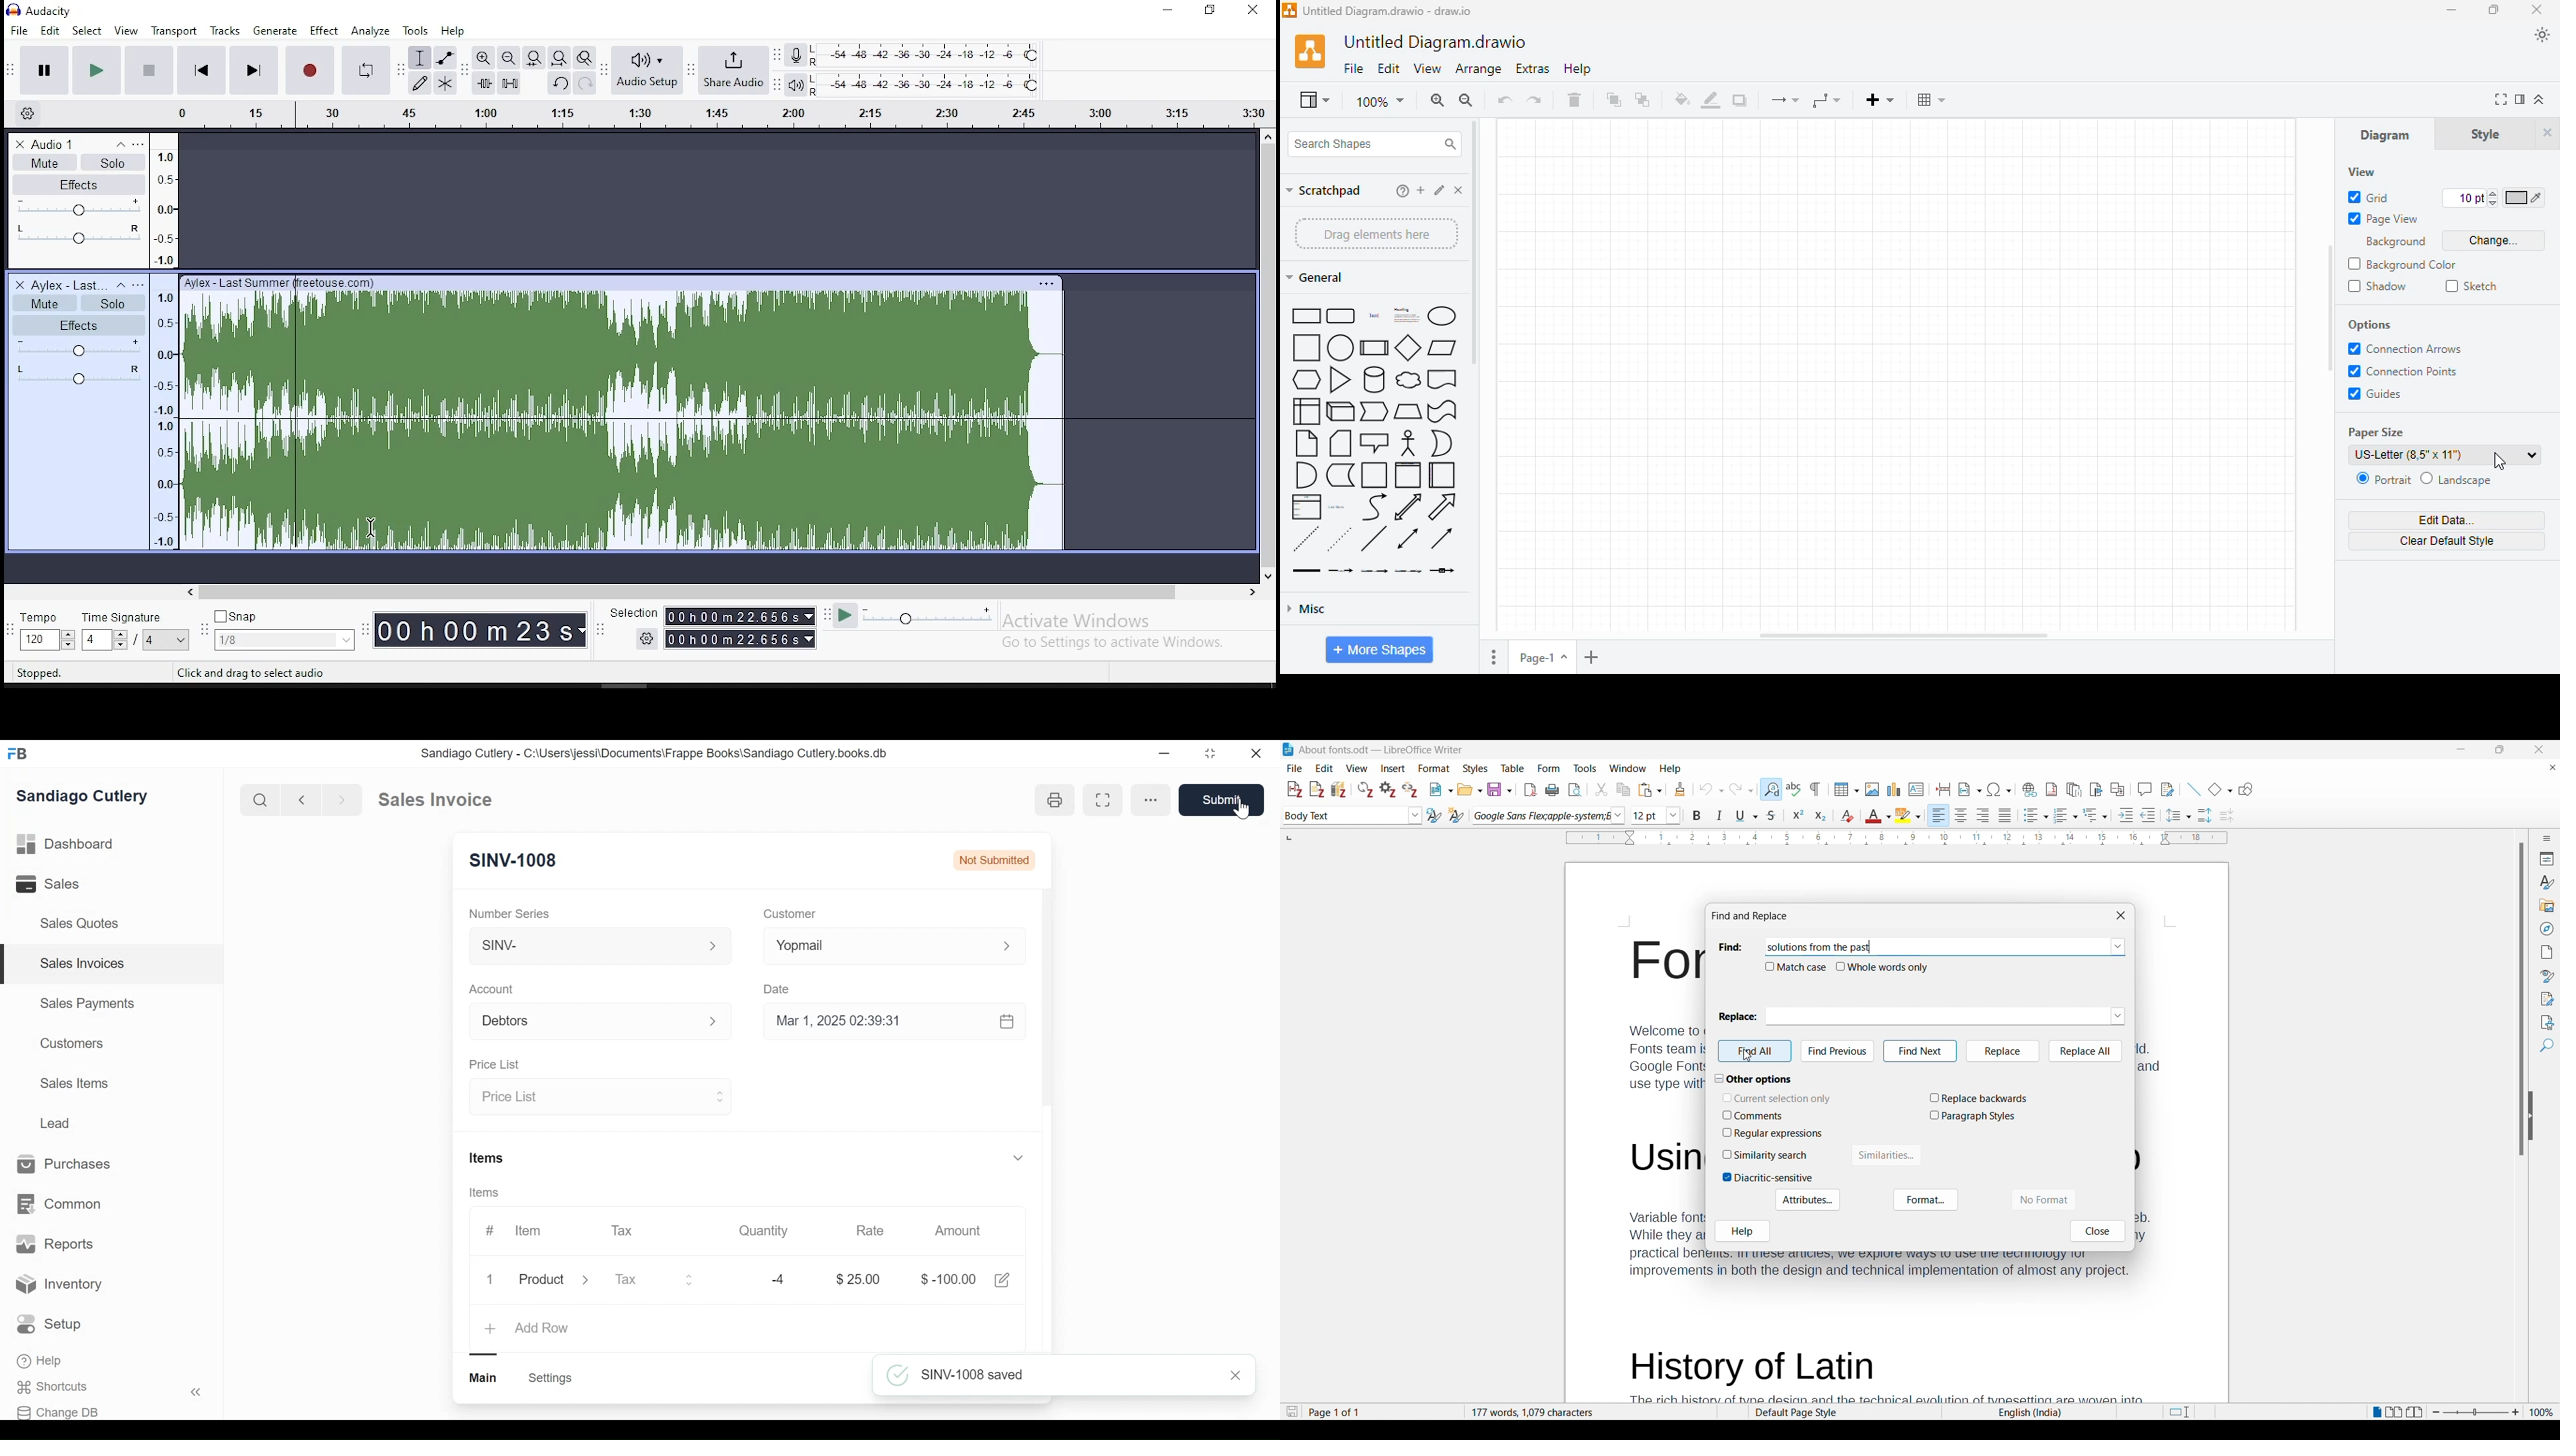 This screenshot has height=1456, width=2576. What do you see at coordinates (303, 799) in the screenshot?
I see `Previous` at bounding box center [303, 799].